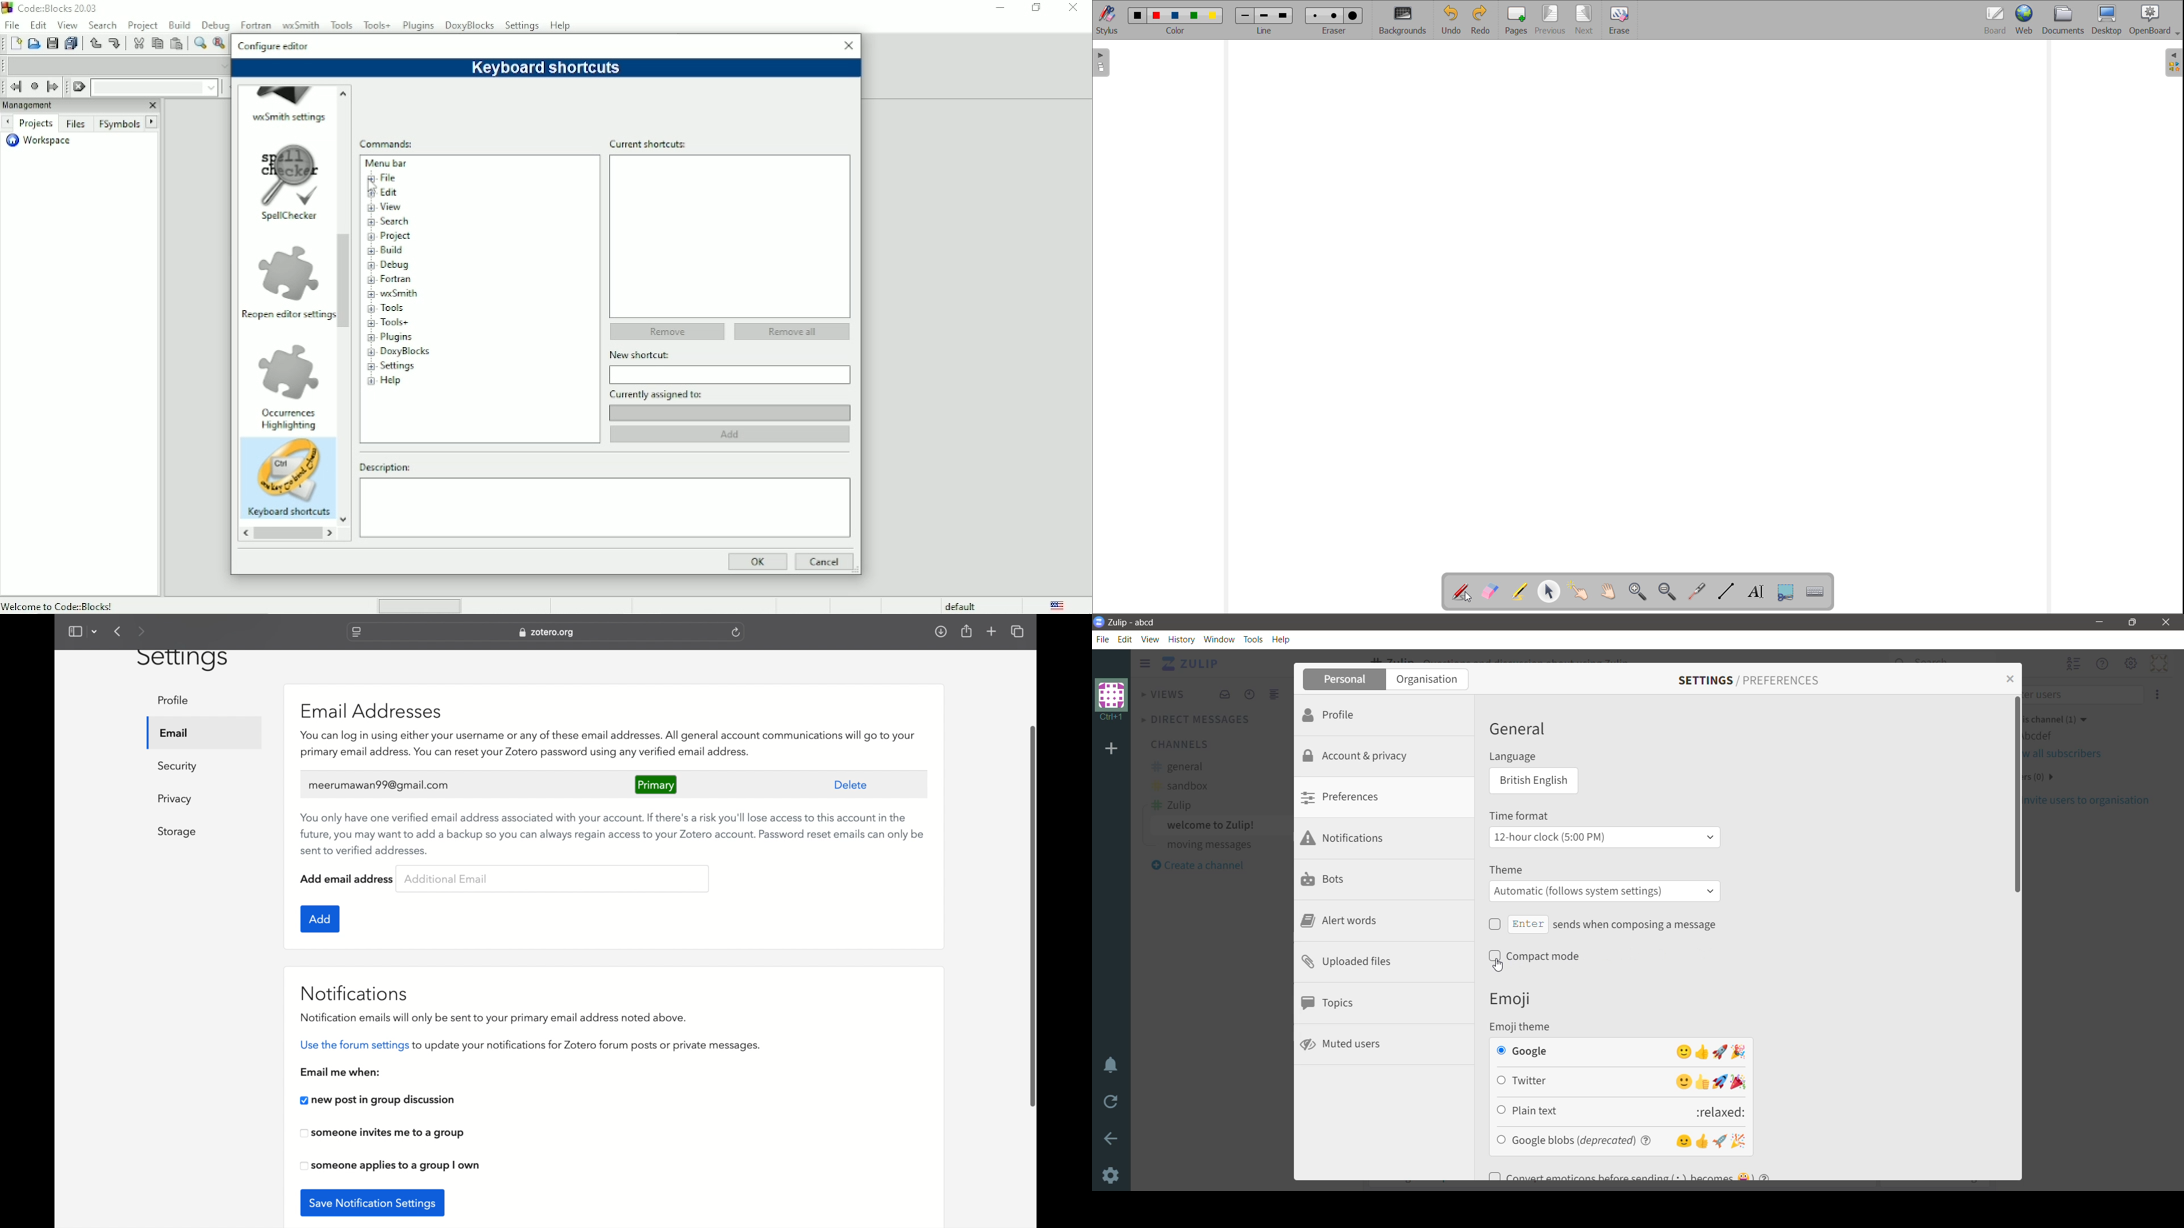 The width and height of the screenshot is (2184, 1232). I want to click on View, so click(1151, 639).